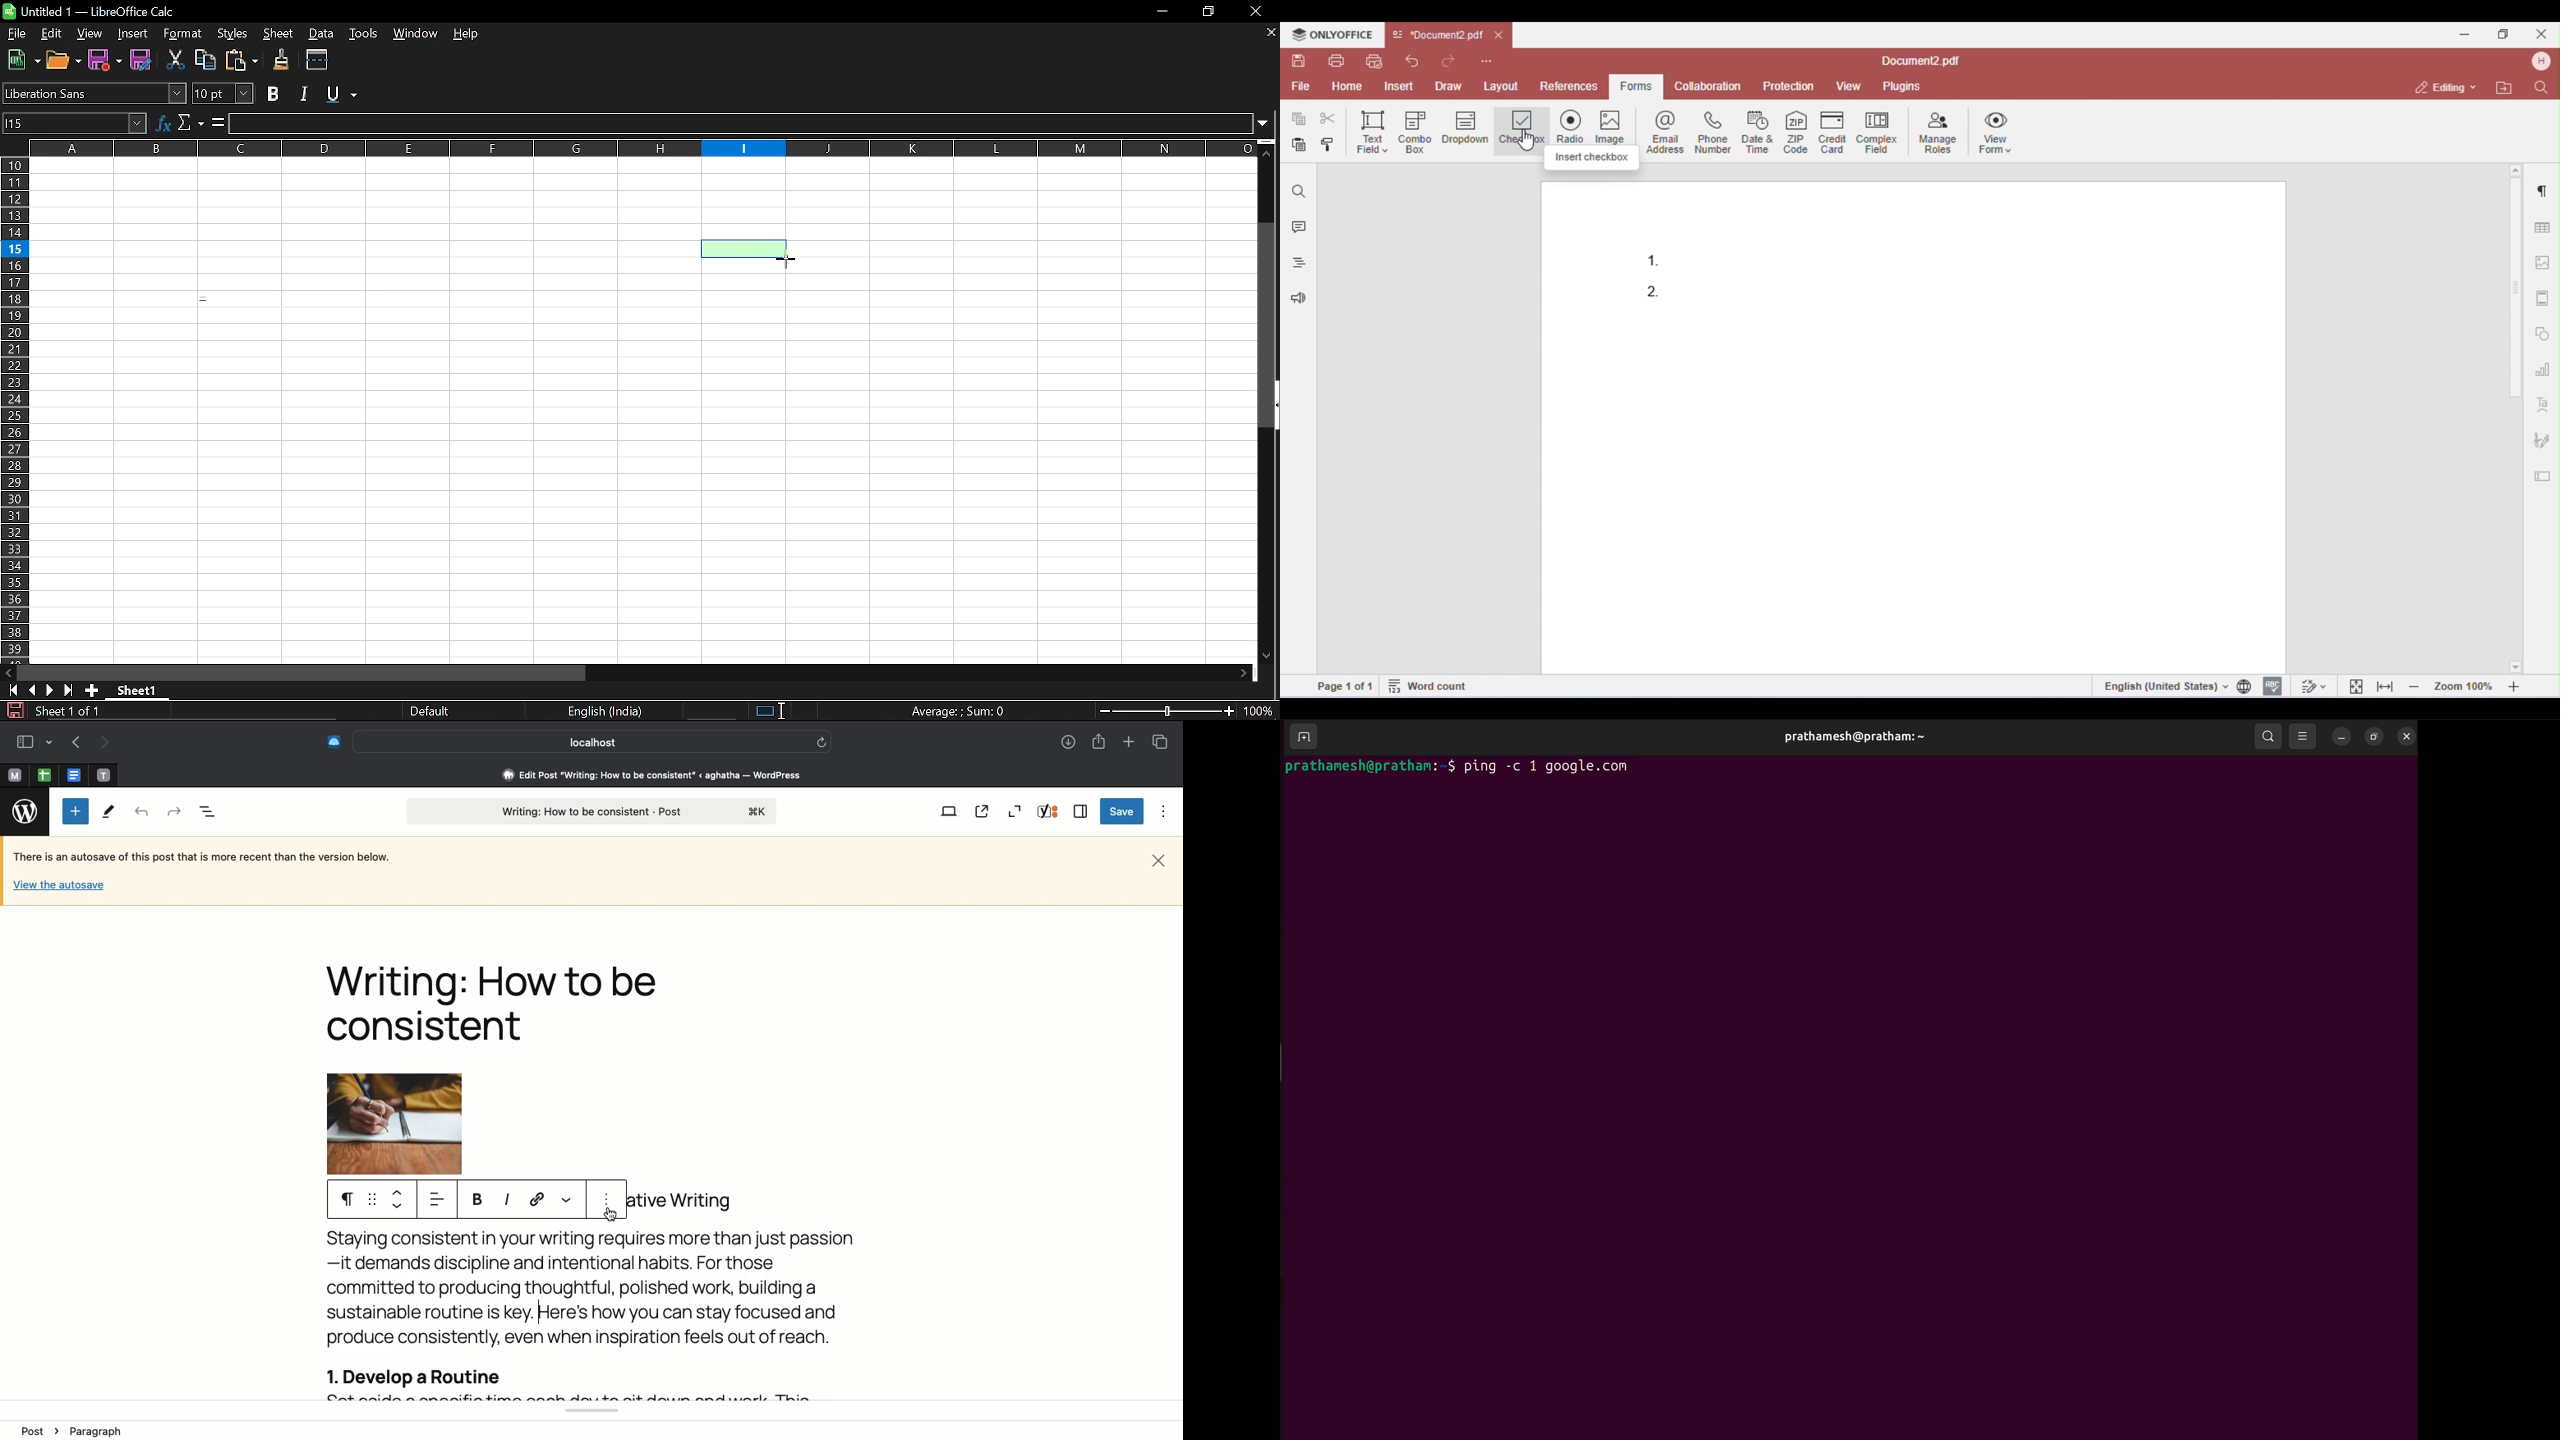  What do you see at coordinates (609, 1202) in the screenshot?
I see `Options` at bounding box center [609, 1202].